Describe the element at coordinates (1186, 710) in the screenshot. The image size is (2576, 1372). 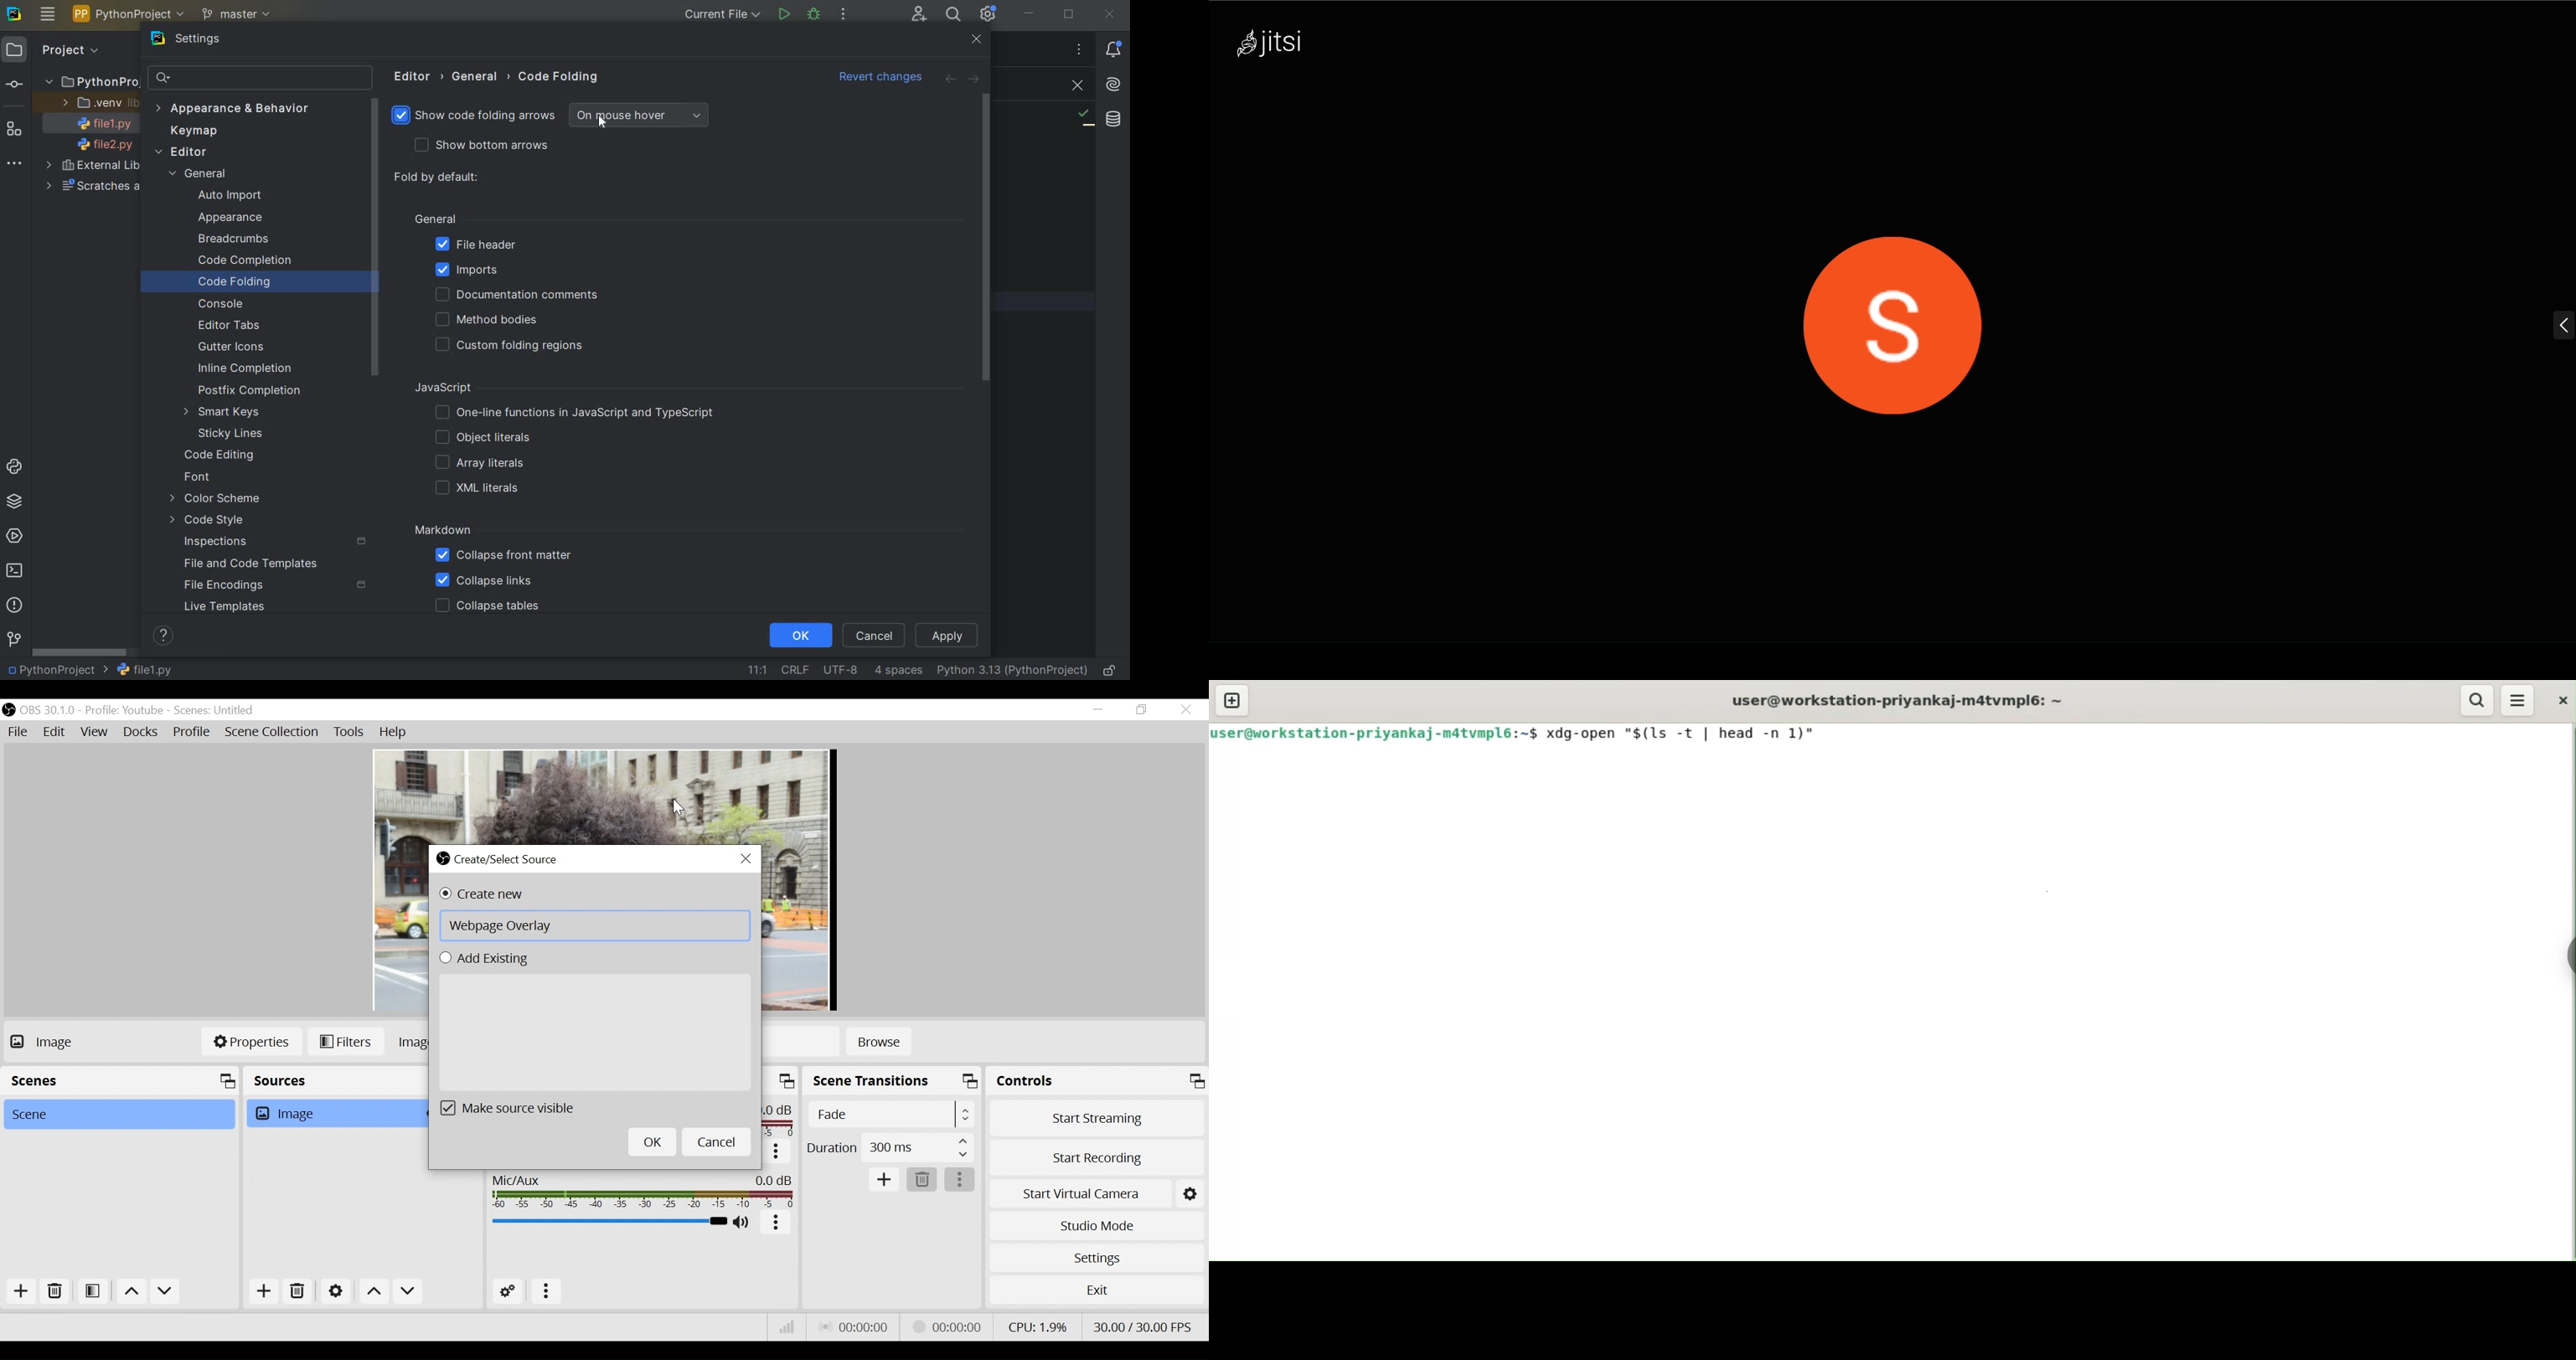
I see `Close` at that location.